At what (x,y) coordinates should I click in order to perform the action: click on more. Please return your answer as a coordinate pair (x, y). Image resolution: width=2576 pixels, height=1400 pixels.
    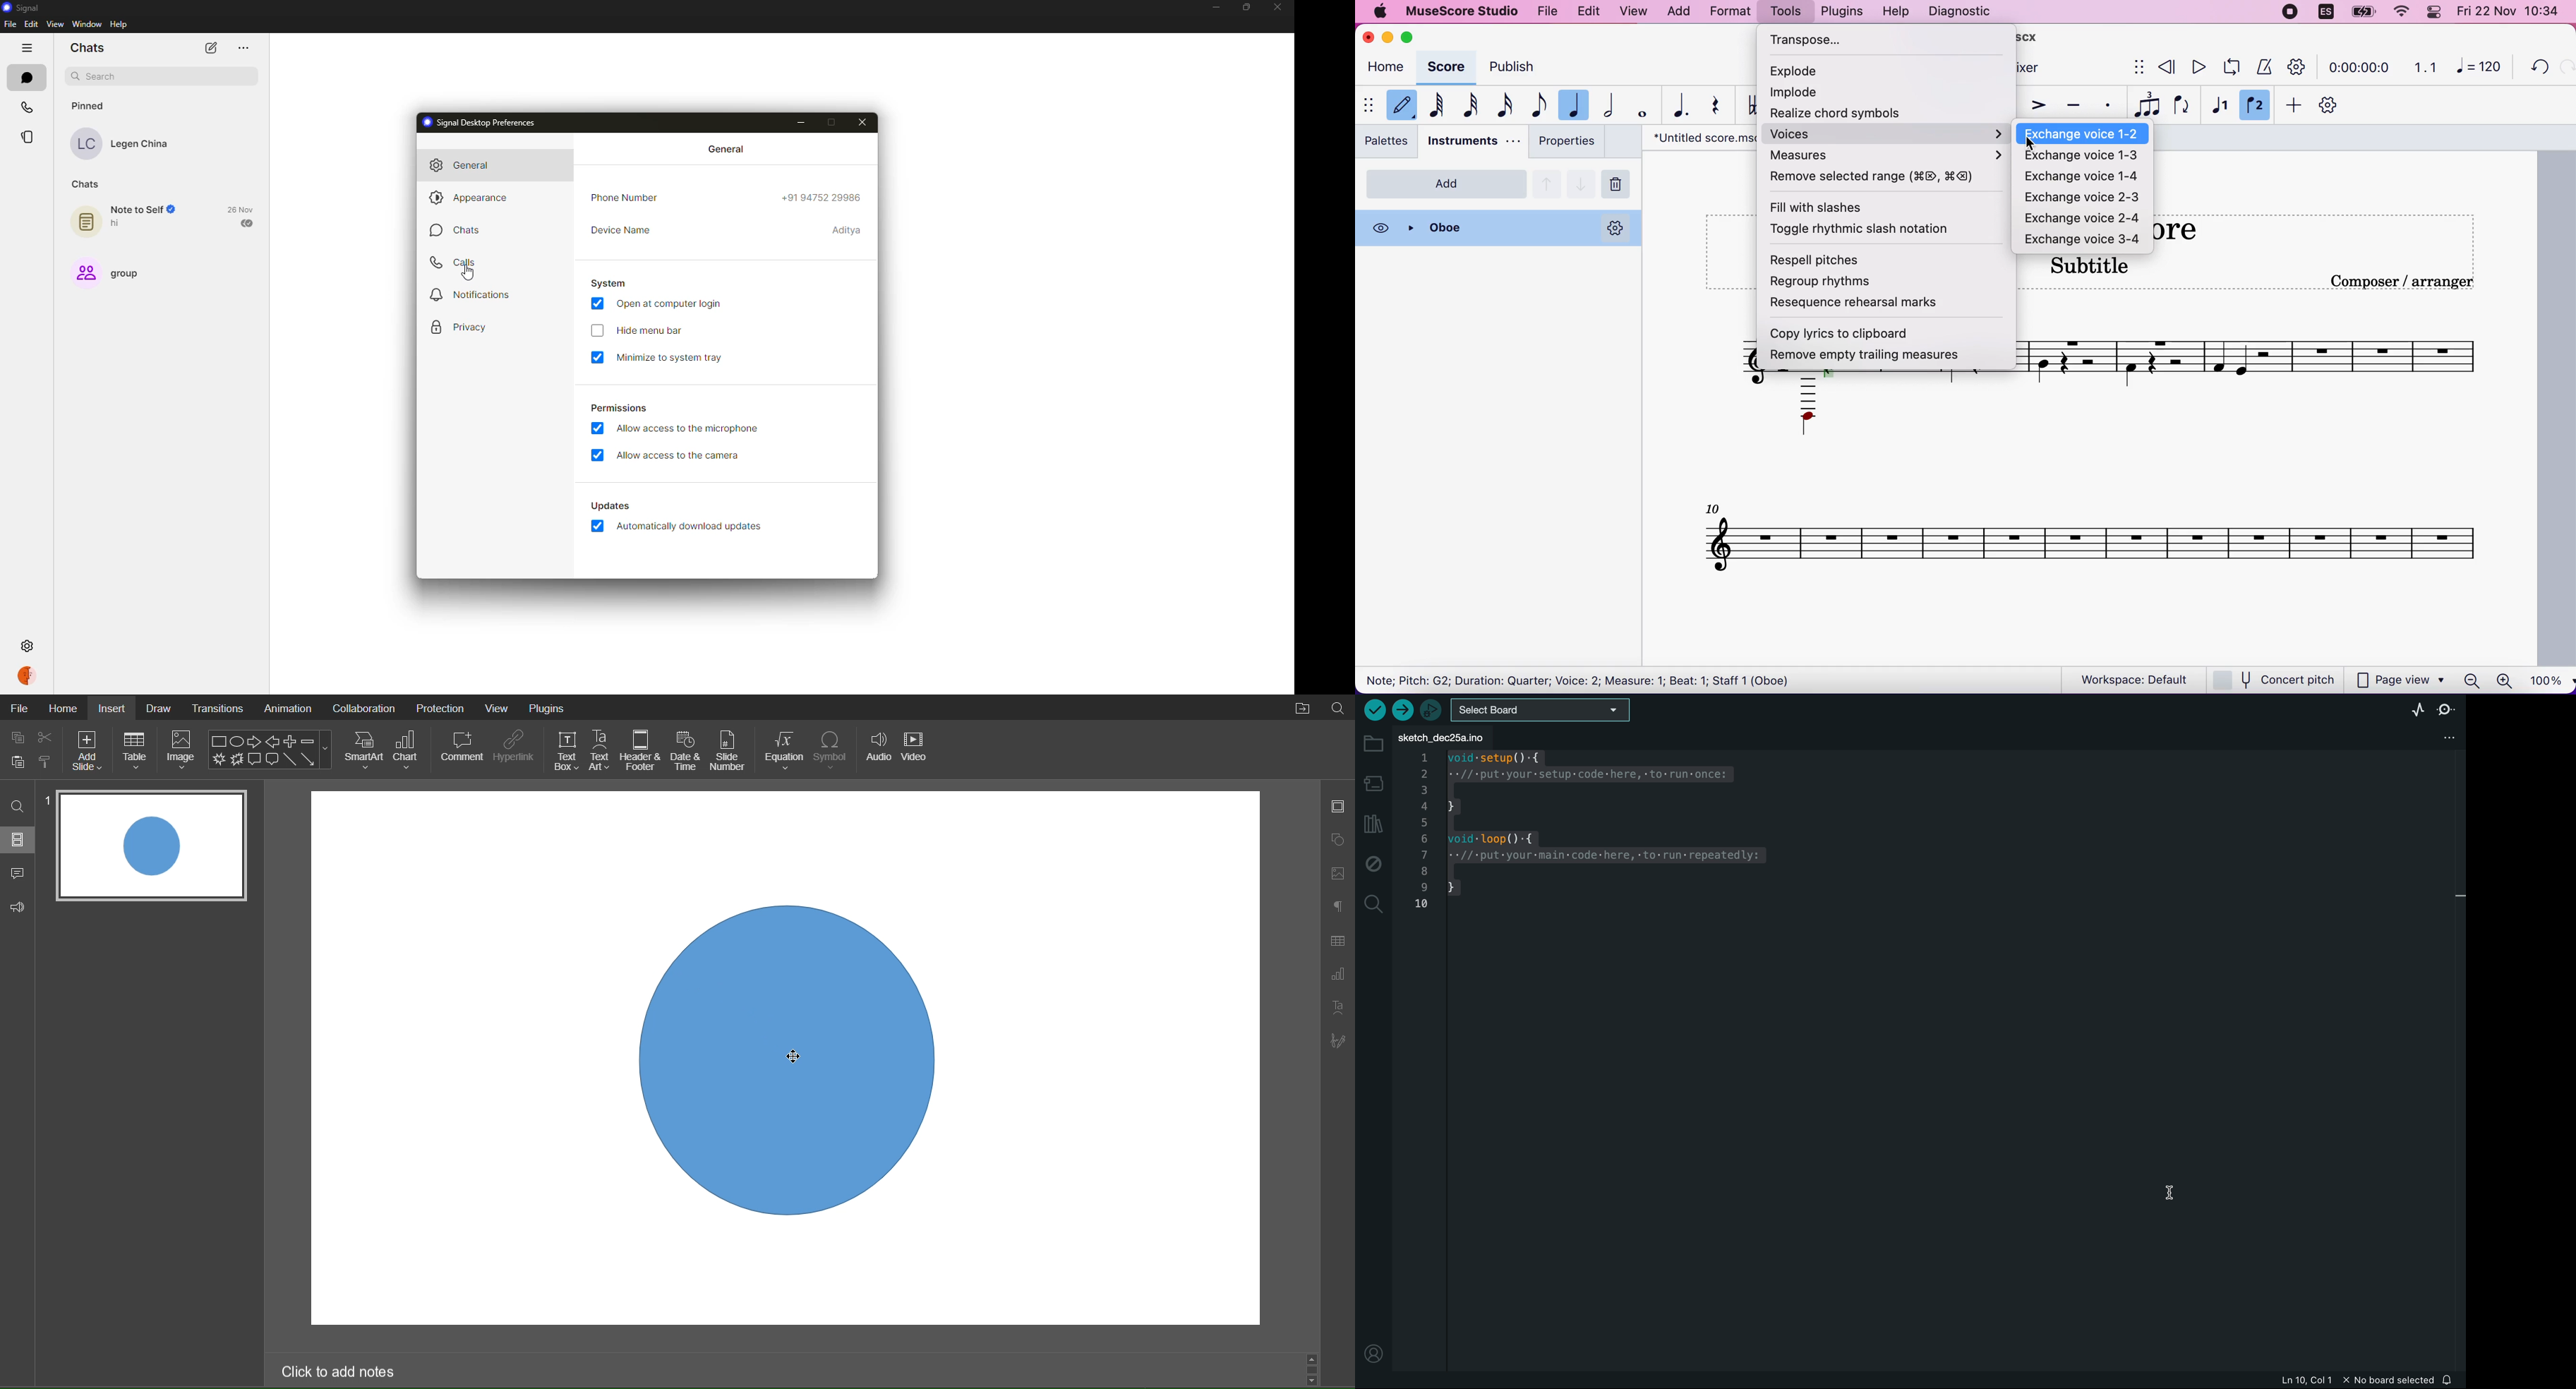
    Looking at the image, I should click on (243, 47).